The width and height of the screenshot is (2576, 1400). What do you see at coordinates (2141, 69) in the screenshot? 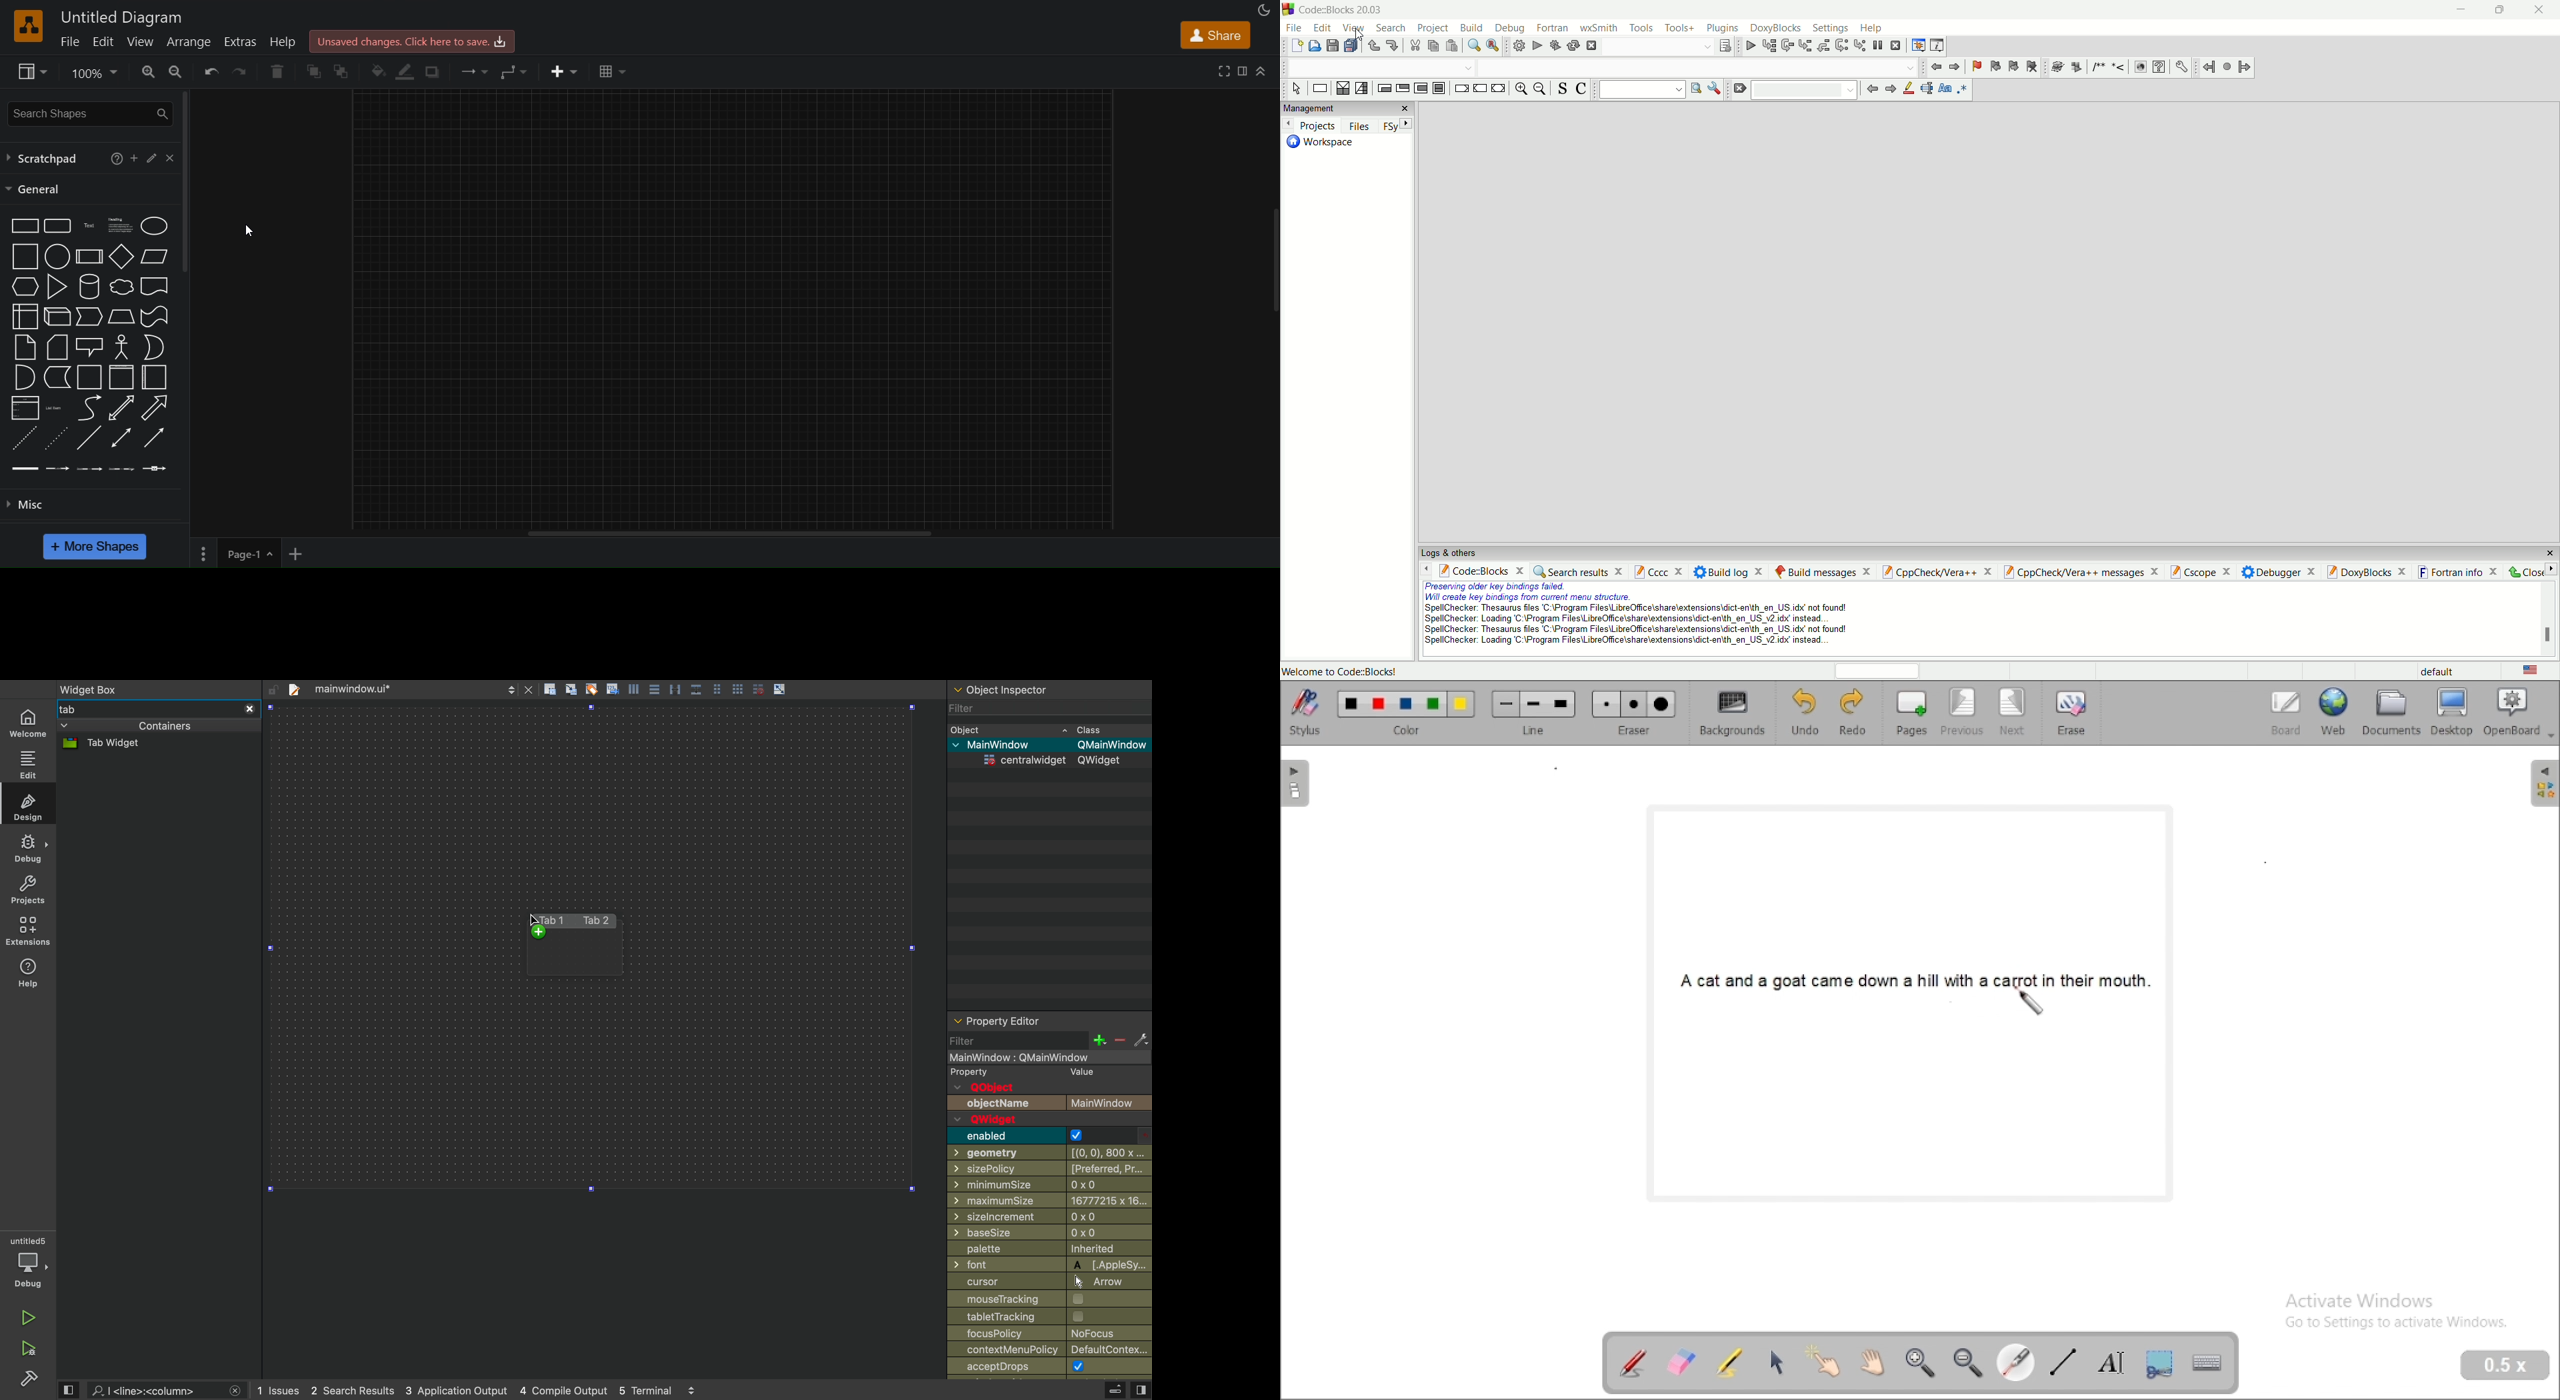
I see `web search` at bounding box center [2141, 69].